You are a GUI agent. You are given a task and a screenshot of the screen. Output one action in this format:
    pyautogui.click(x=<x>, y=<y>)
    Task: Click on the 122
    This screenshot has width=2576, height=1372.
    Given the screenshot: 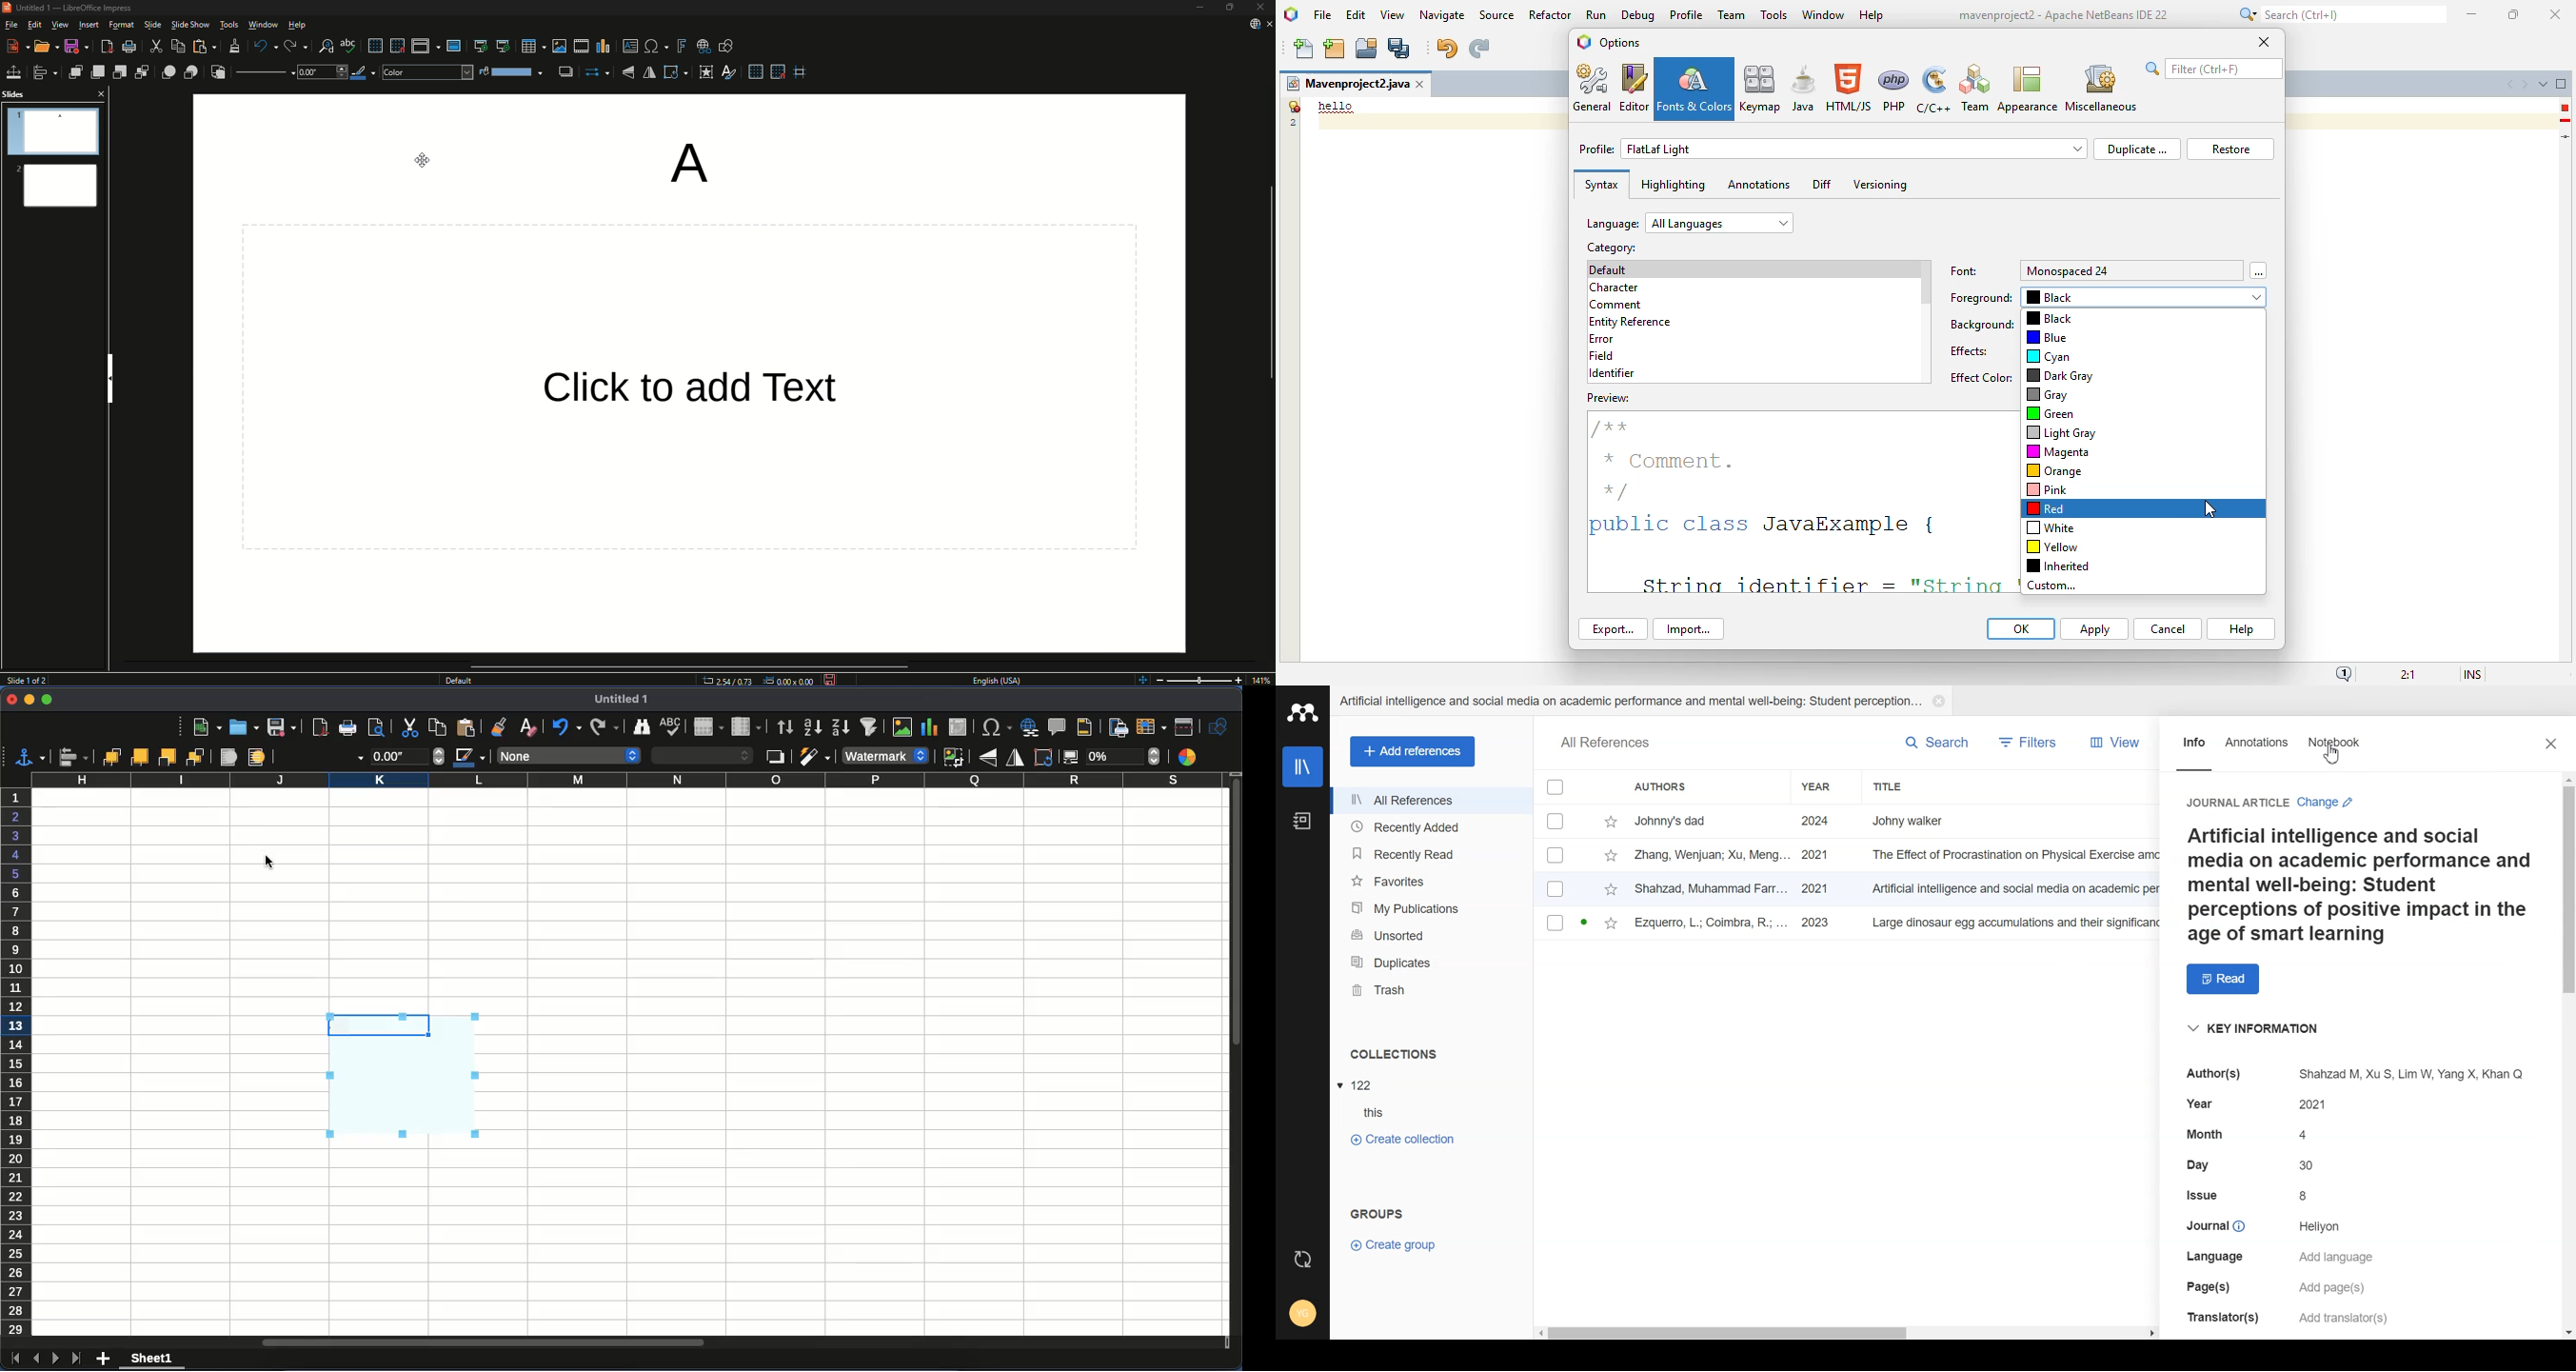 What is the action you would take?
    pyautogui.click(x=1363, y=1086)
    